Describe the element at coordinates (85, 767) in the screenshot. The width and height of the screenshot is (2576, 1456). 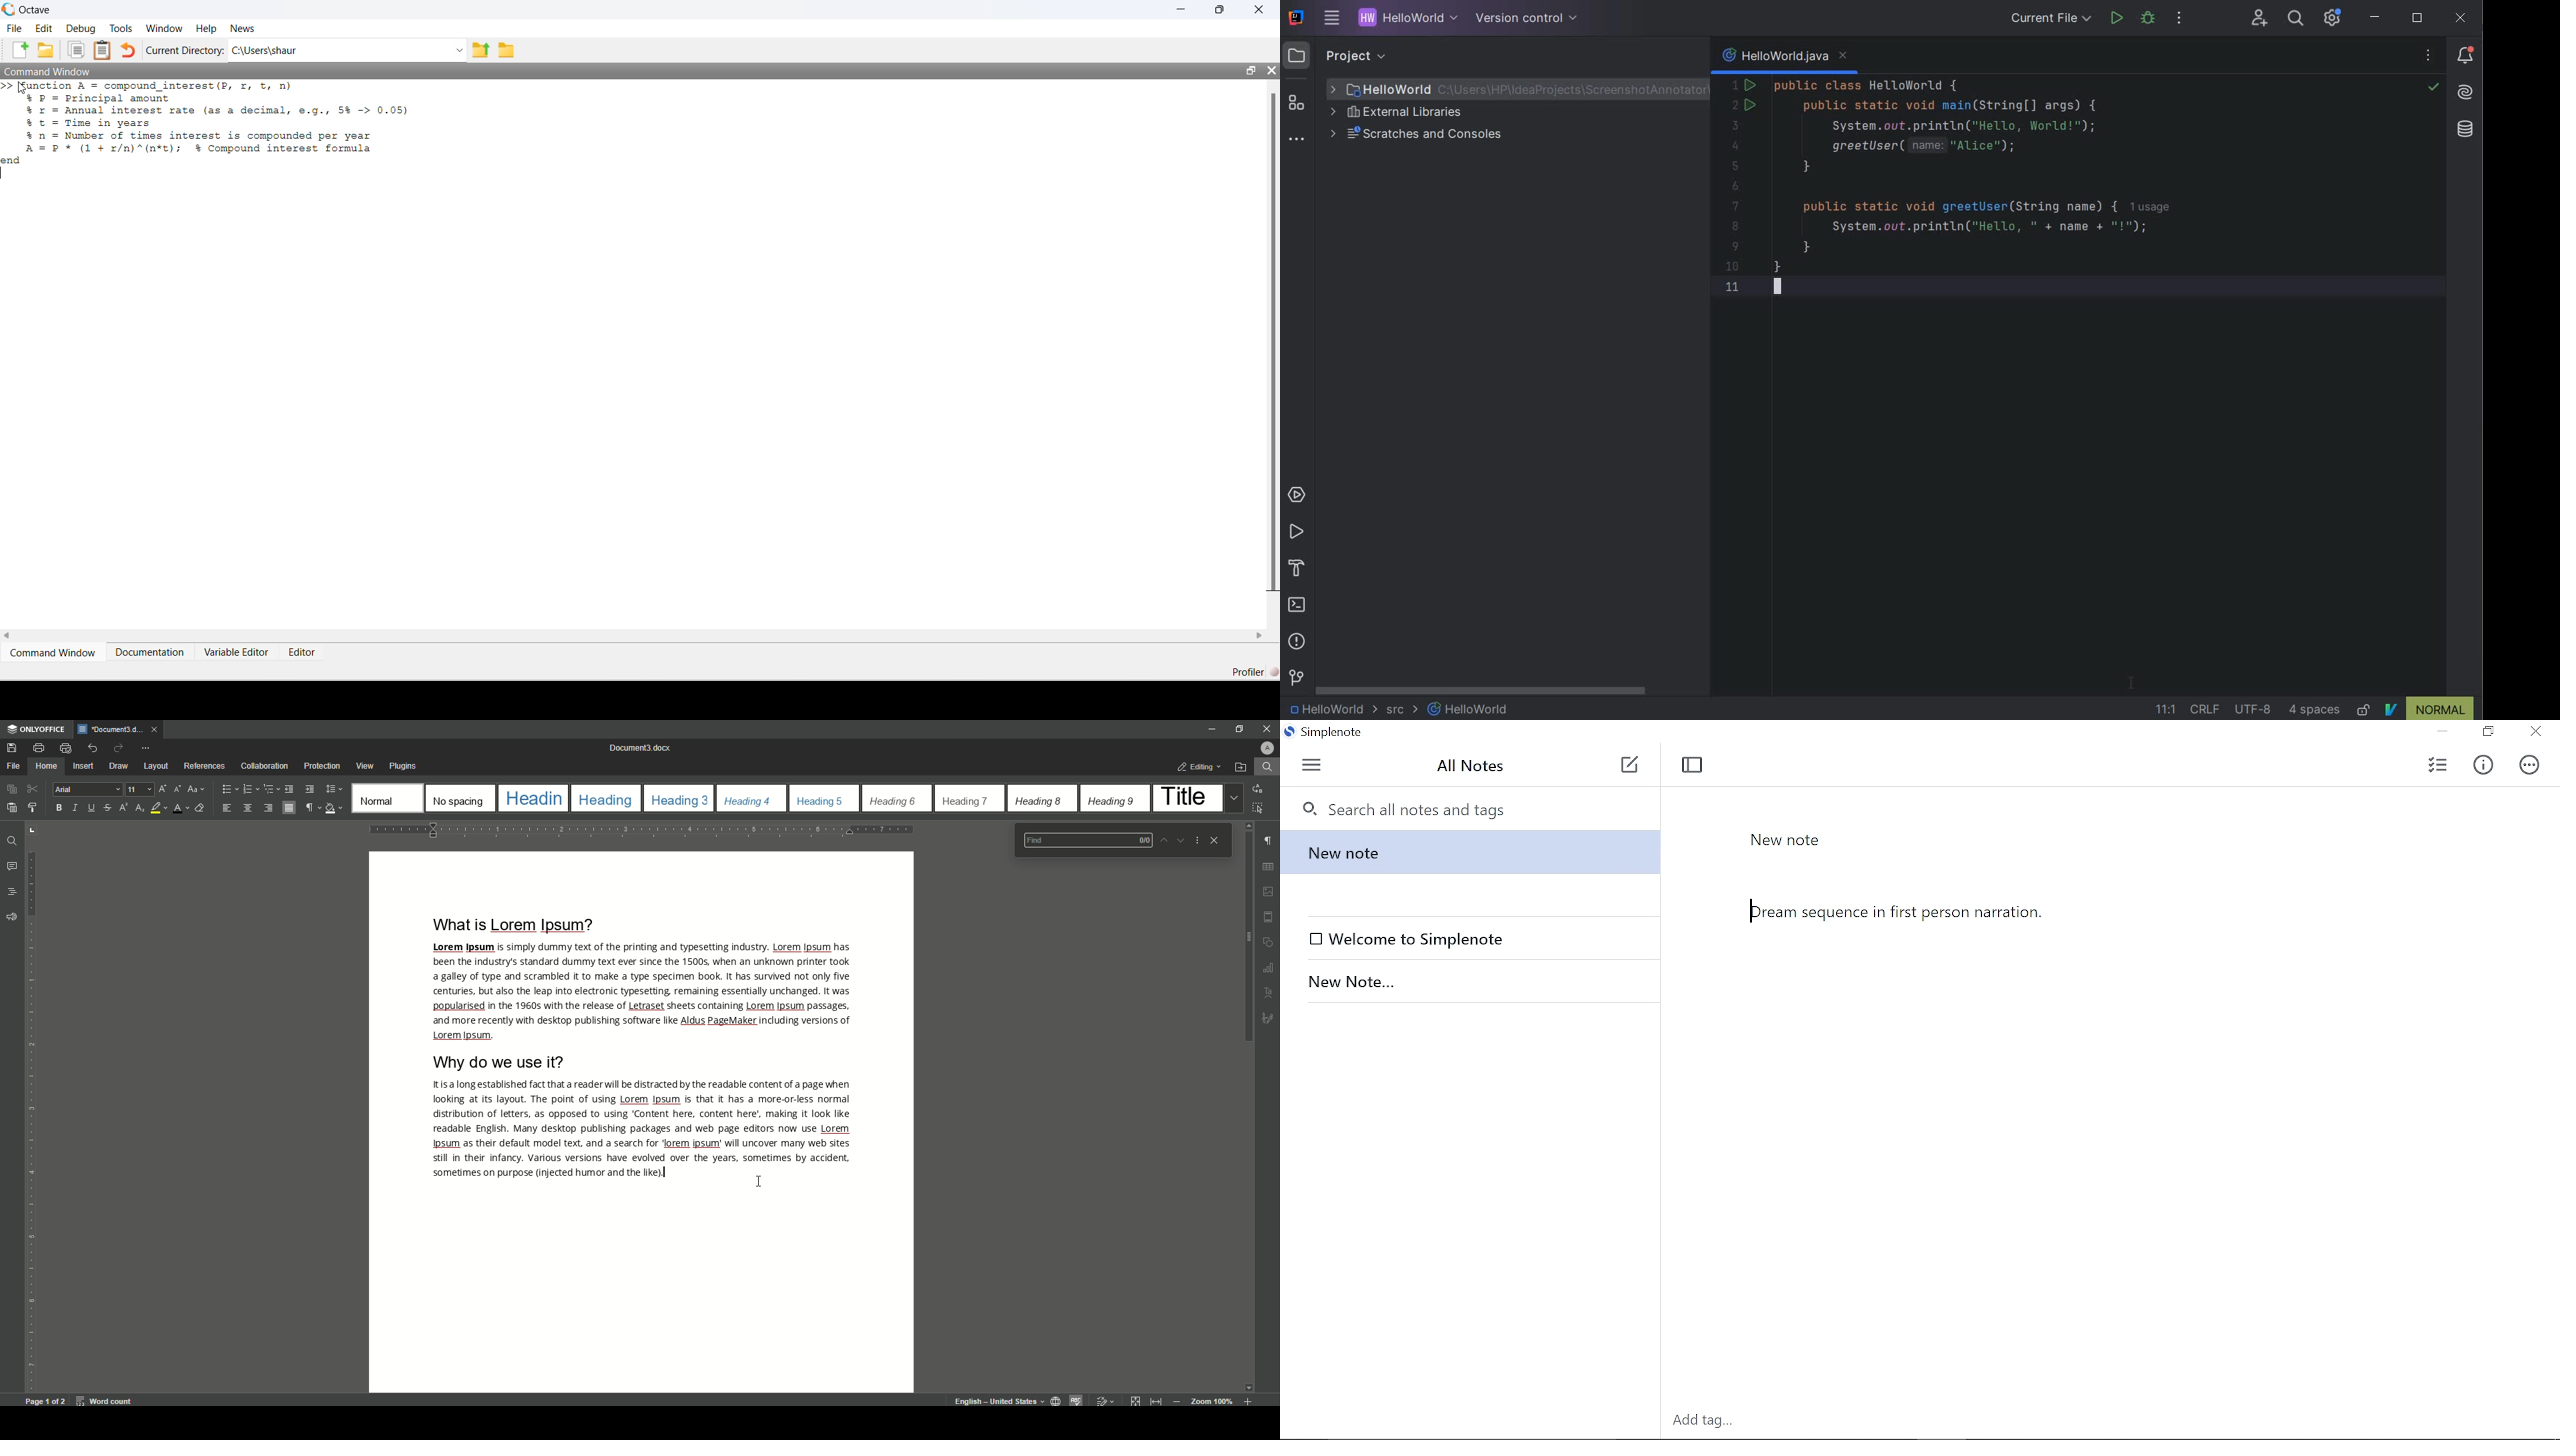
I see `Insert` at that location.